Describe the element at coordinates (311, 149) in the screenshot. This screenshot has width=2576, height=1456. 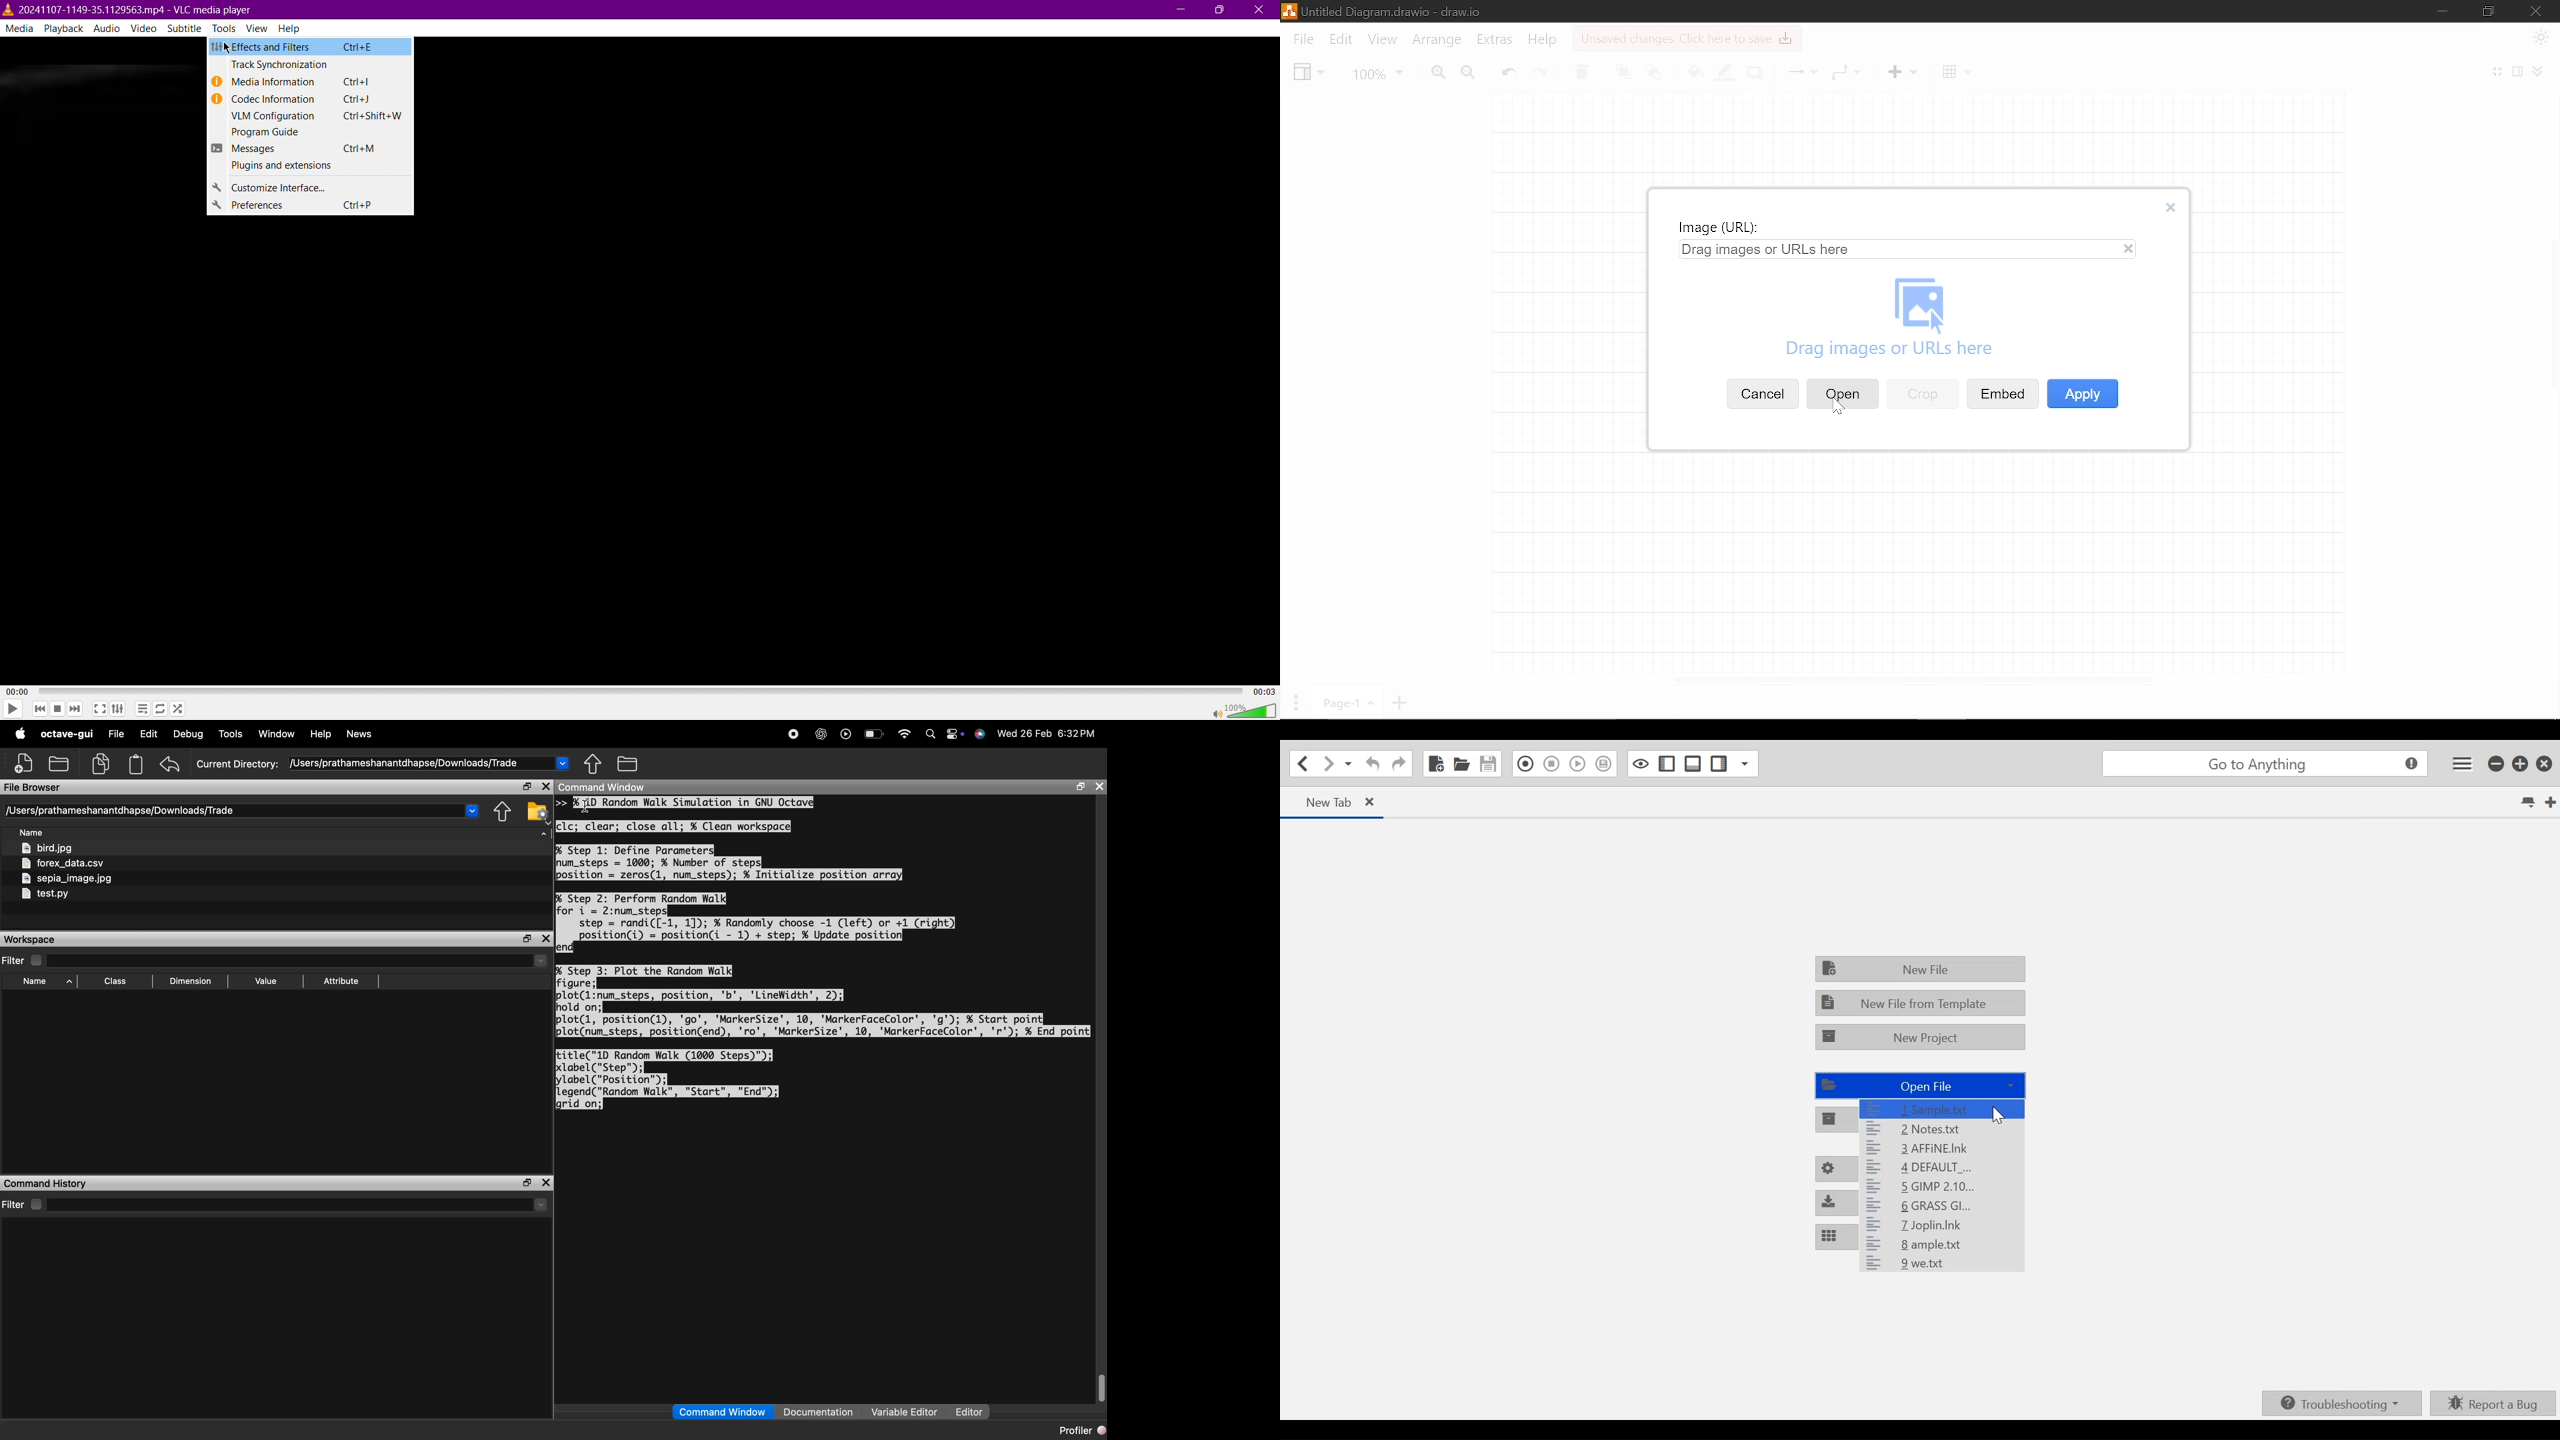
I see `Messages` at that location.